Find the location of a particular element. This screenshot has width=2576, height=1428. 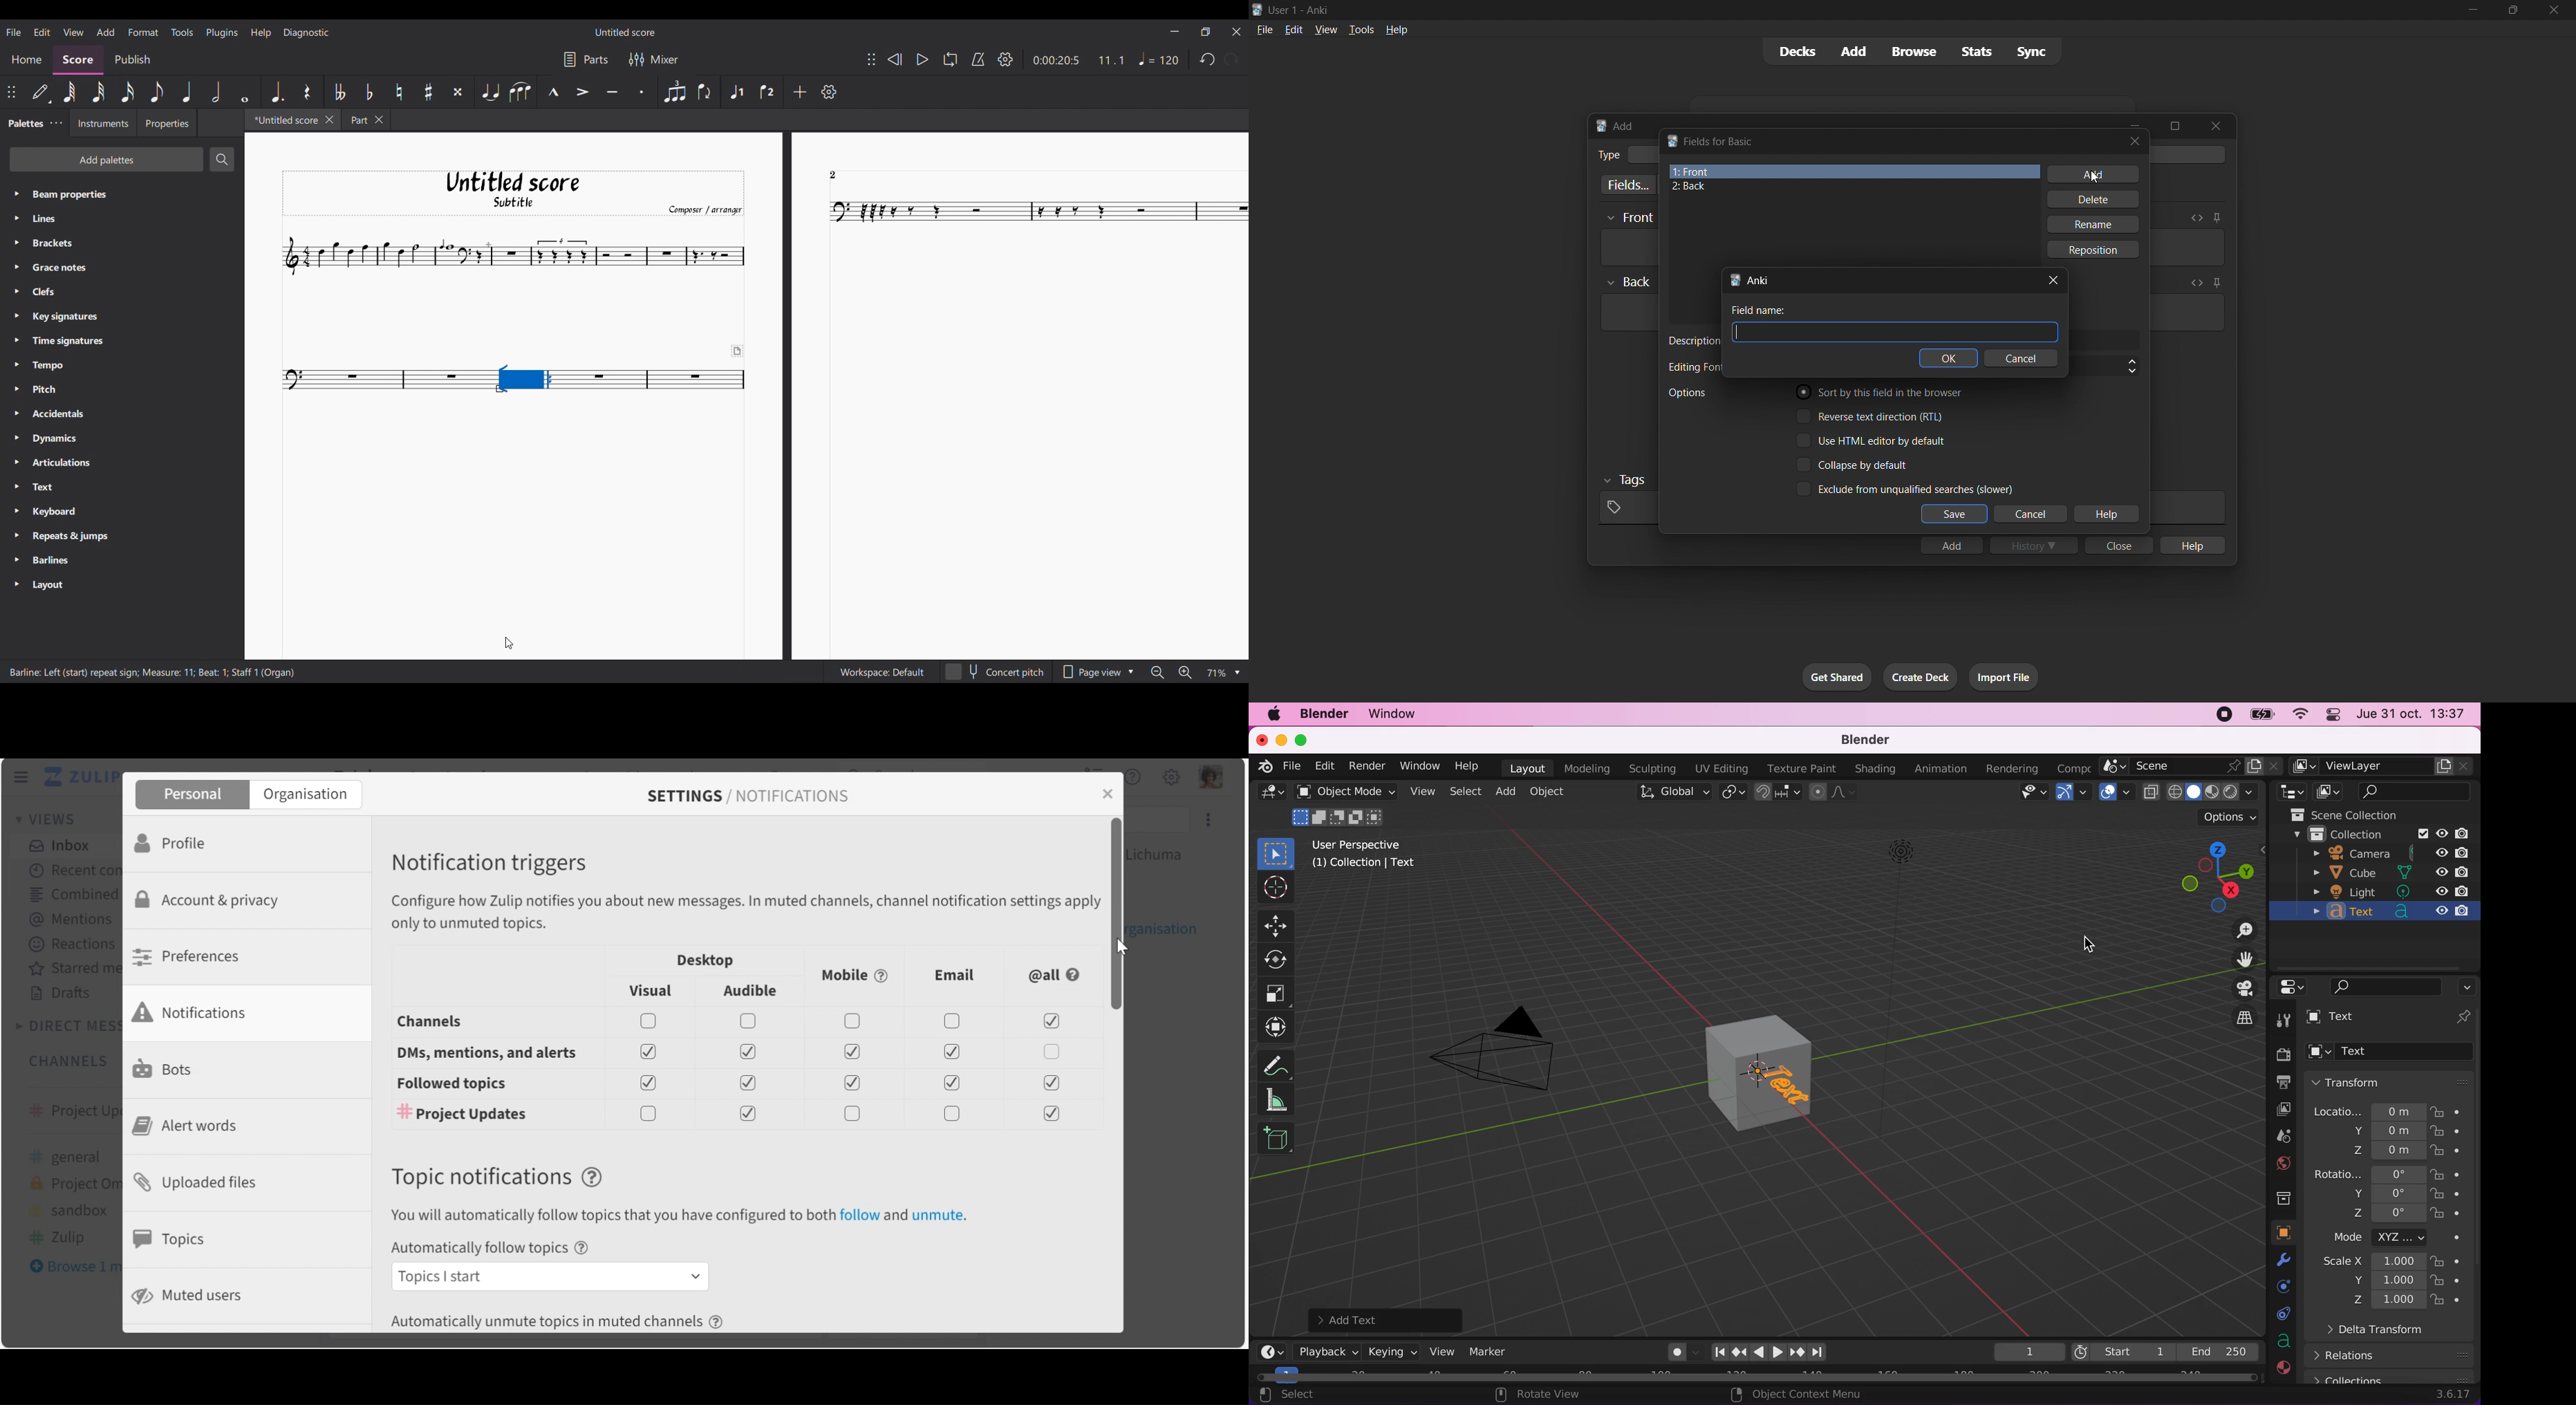

maximize is located at coordinates (2174, 126).